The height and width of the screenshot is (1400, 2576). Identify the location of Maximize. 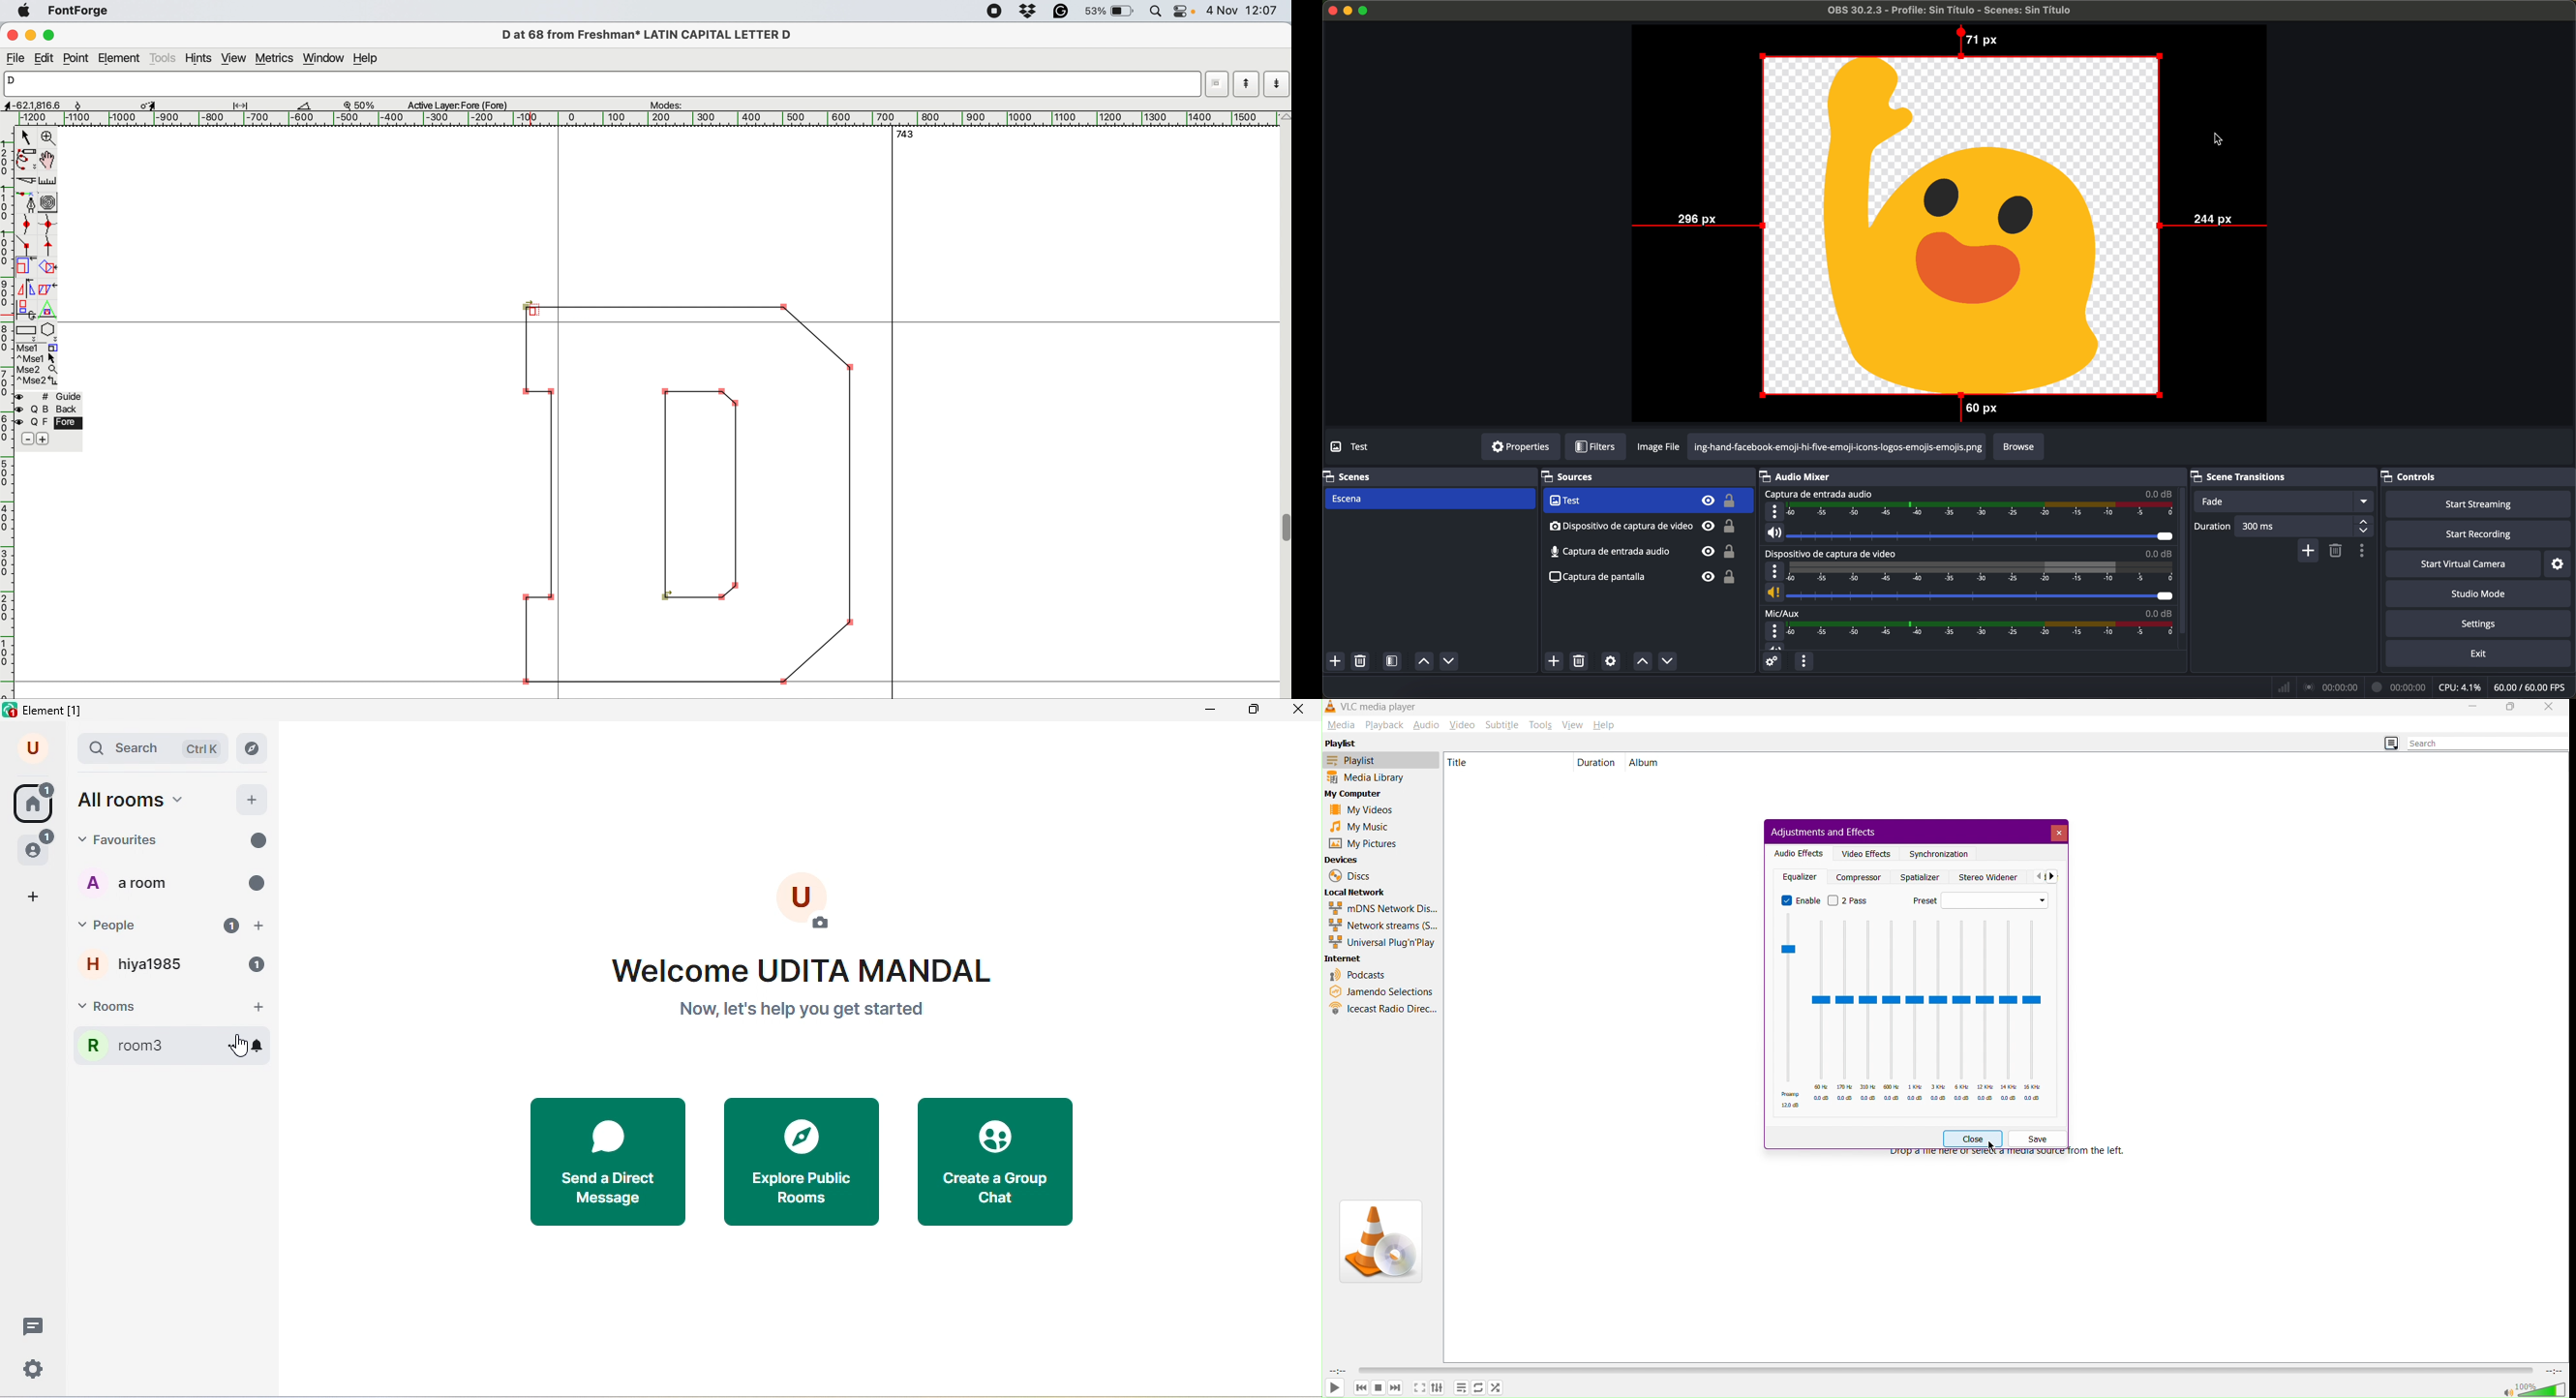
(2510, 707).